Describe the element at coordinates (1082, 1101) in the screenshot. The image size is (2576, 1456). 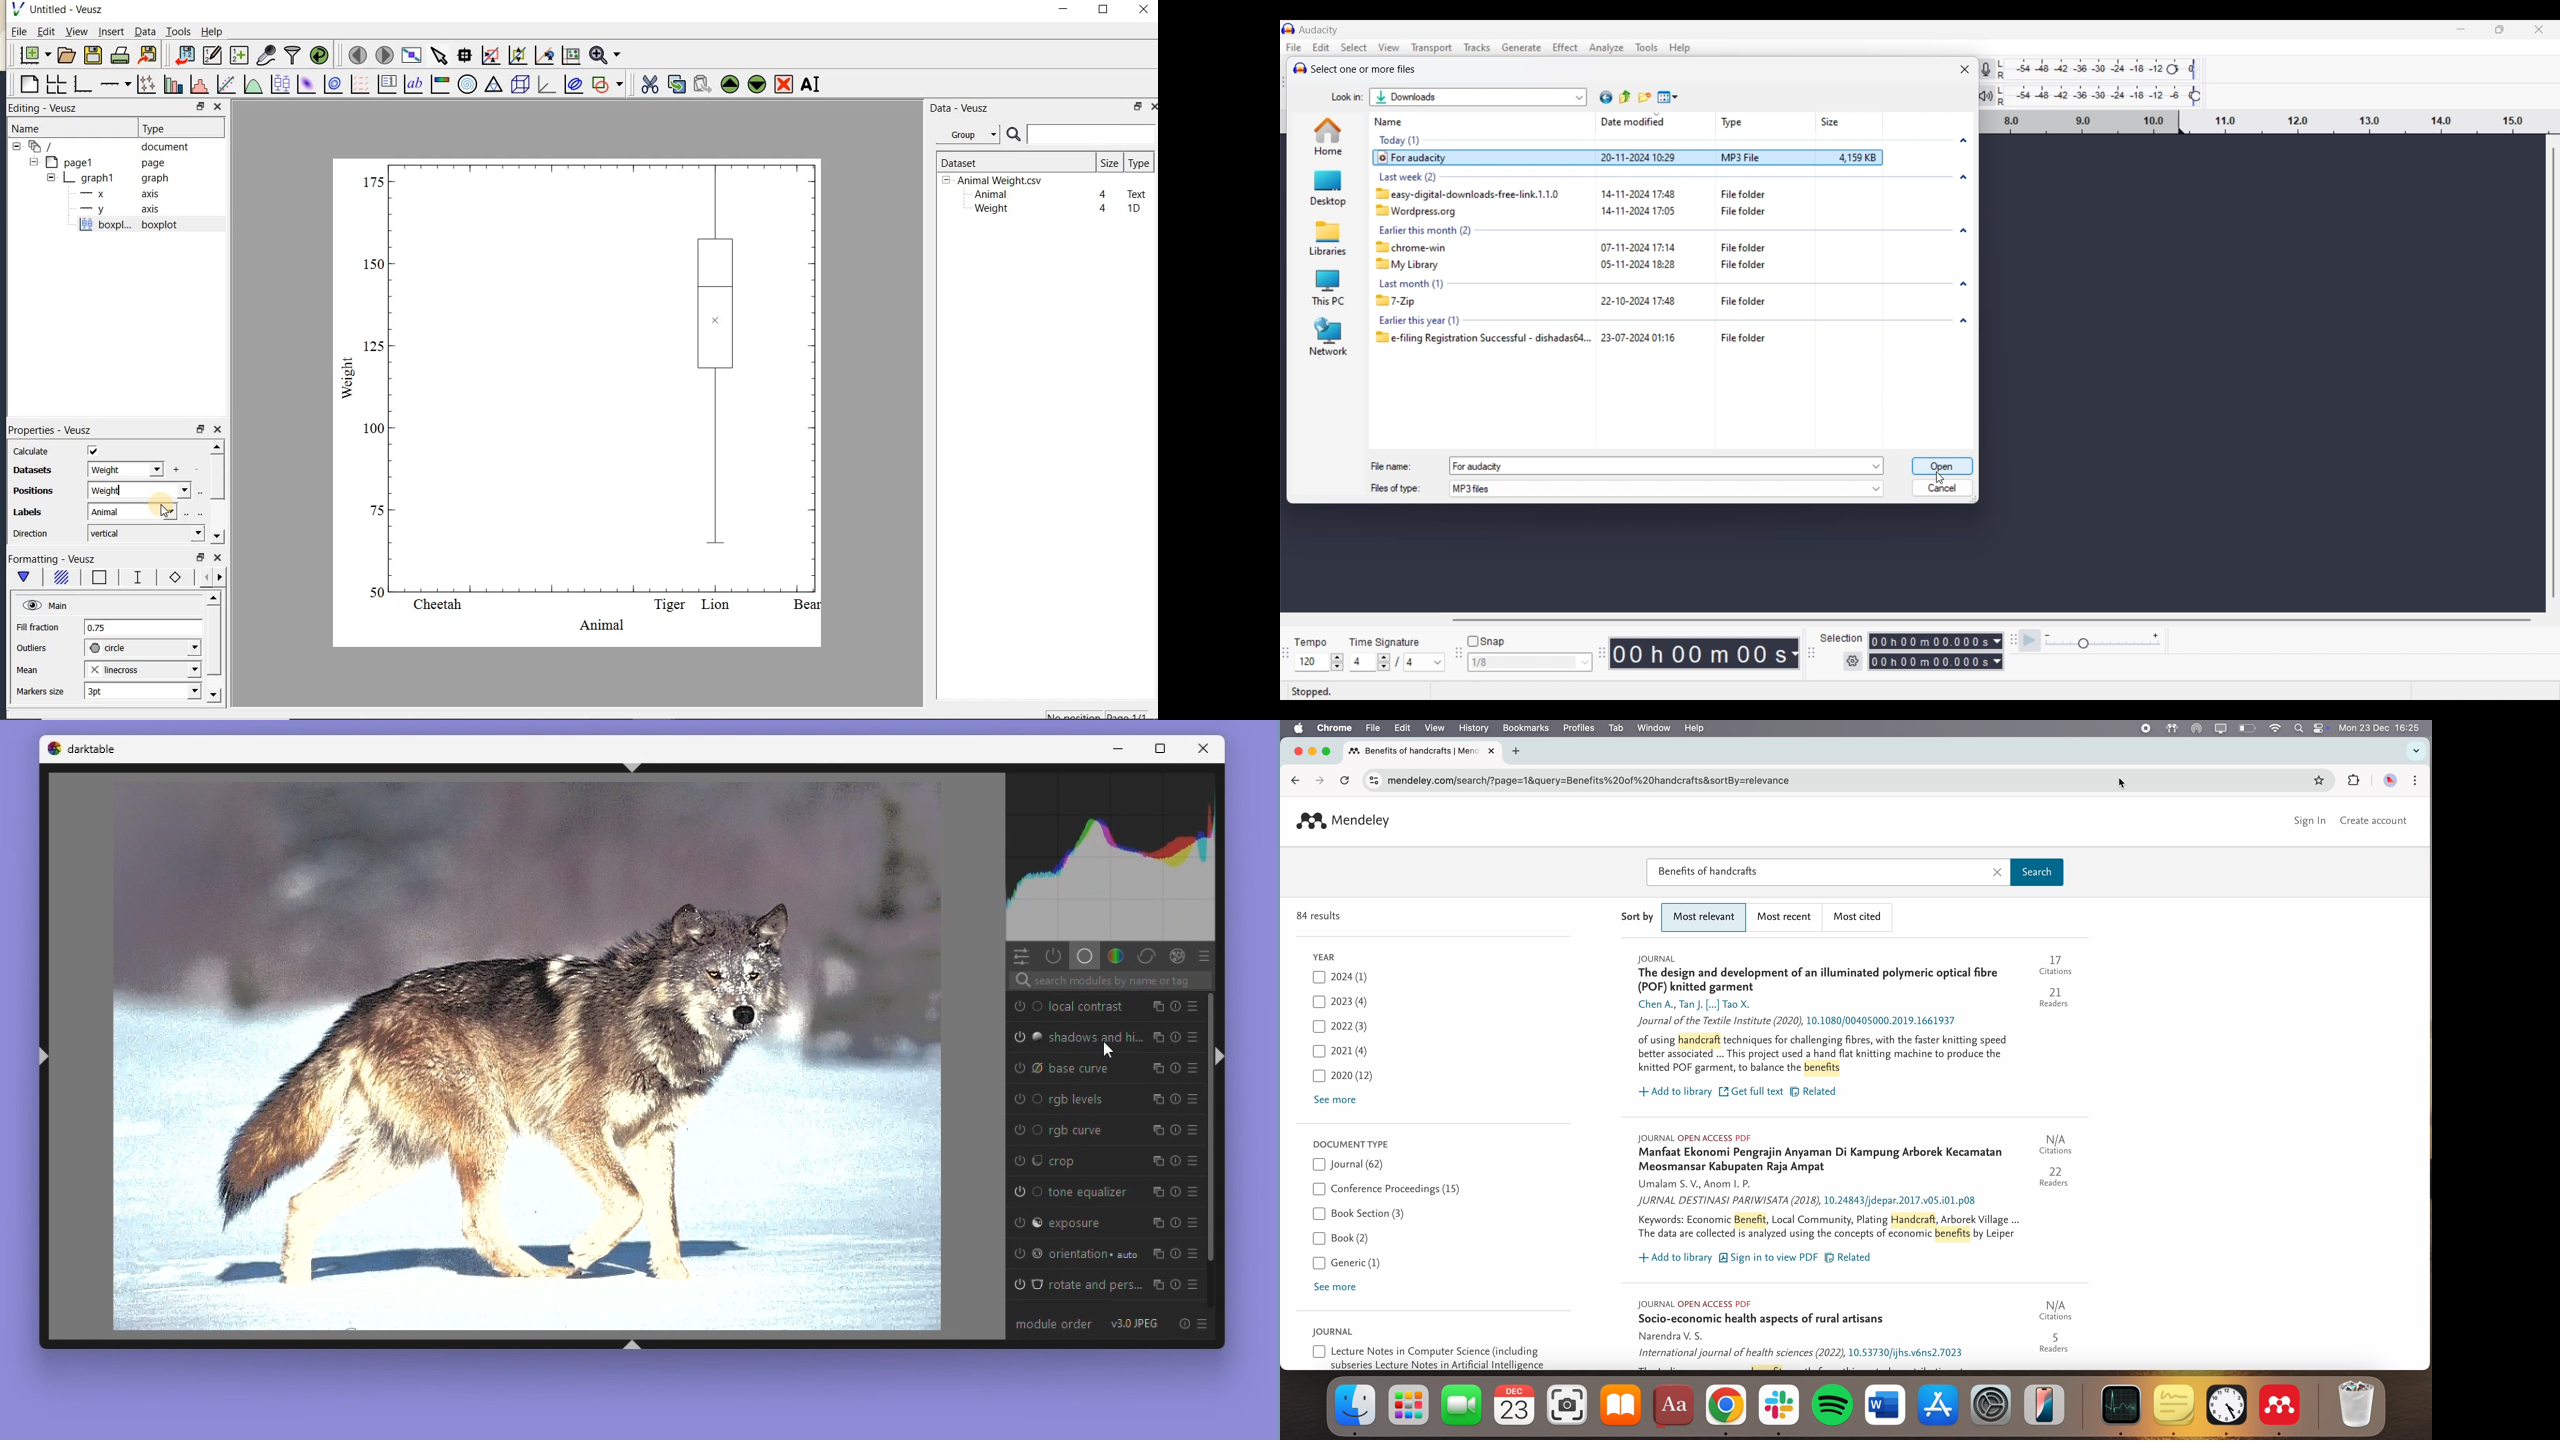
I see `rgb levels` at that location.